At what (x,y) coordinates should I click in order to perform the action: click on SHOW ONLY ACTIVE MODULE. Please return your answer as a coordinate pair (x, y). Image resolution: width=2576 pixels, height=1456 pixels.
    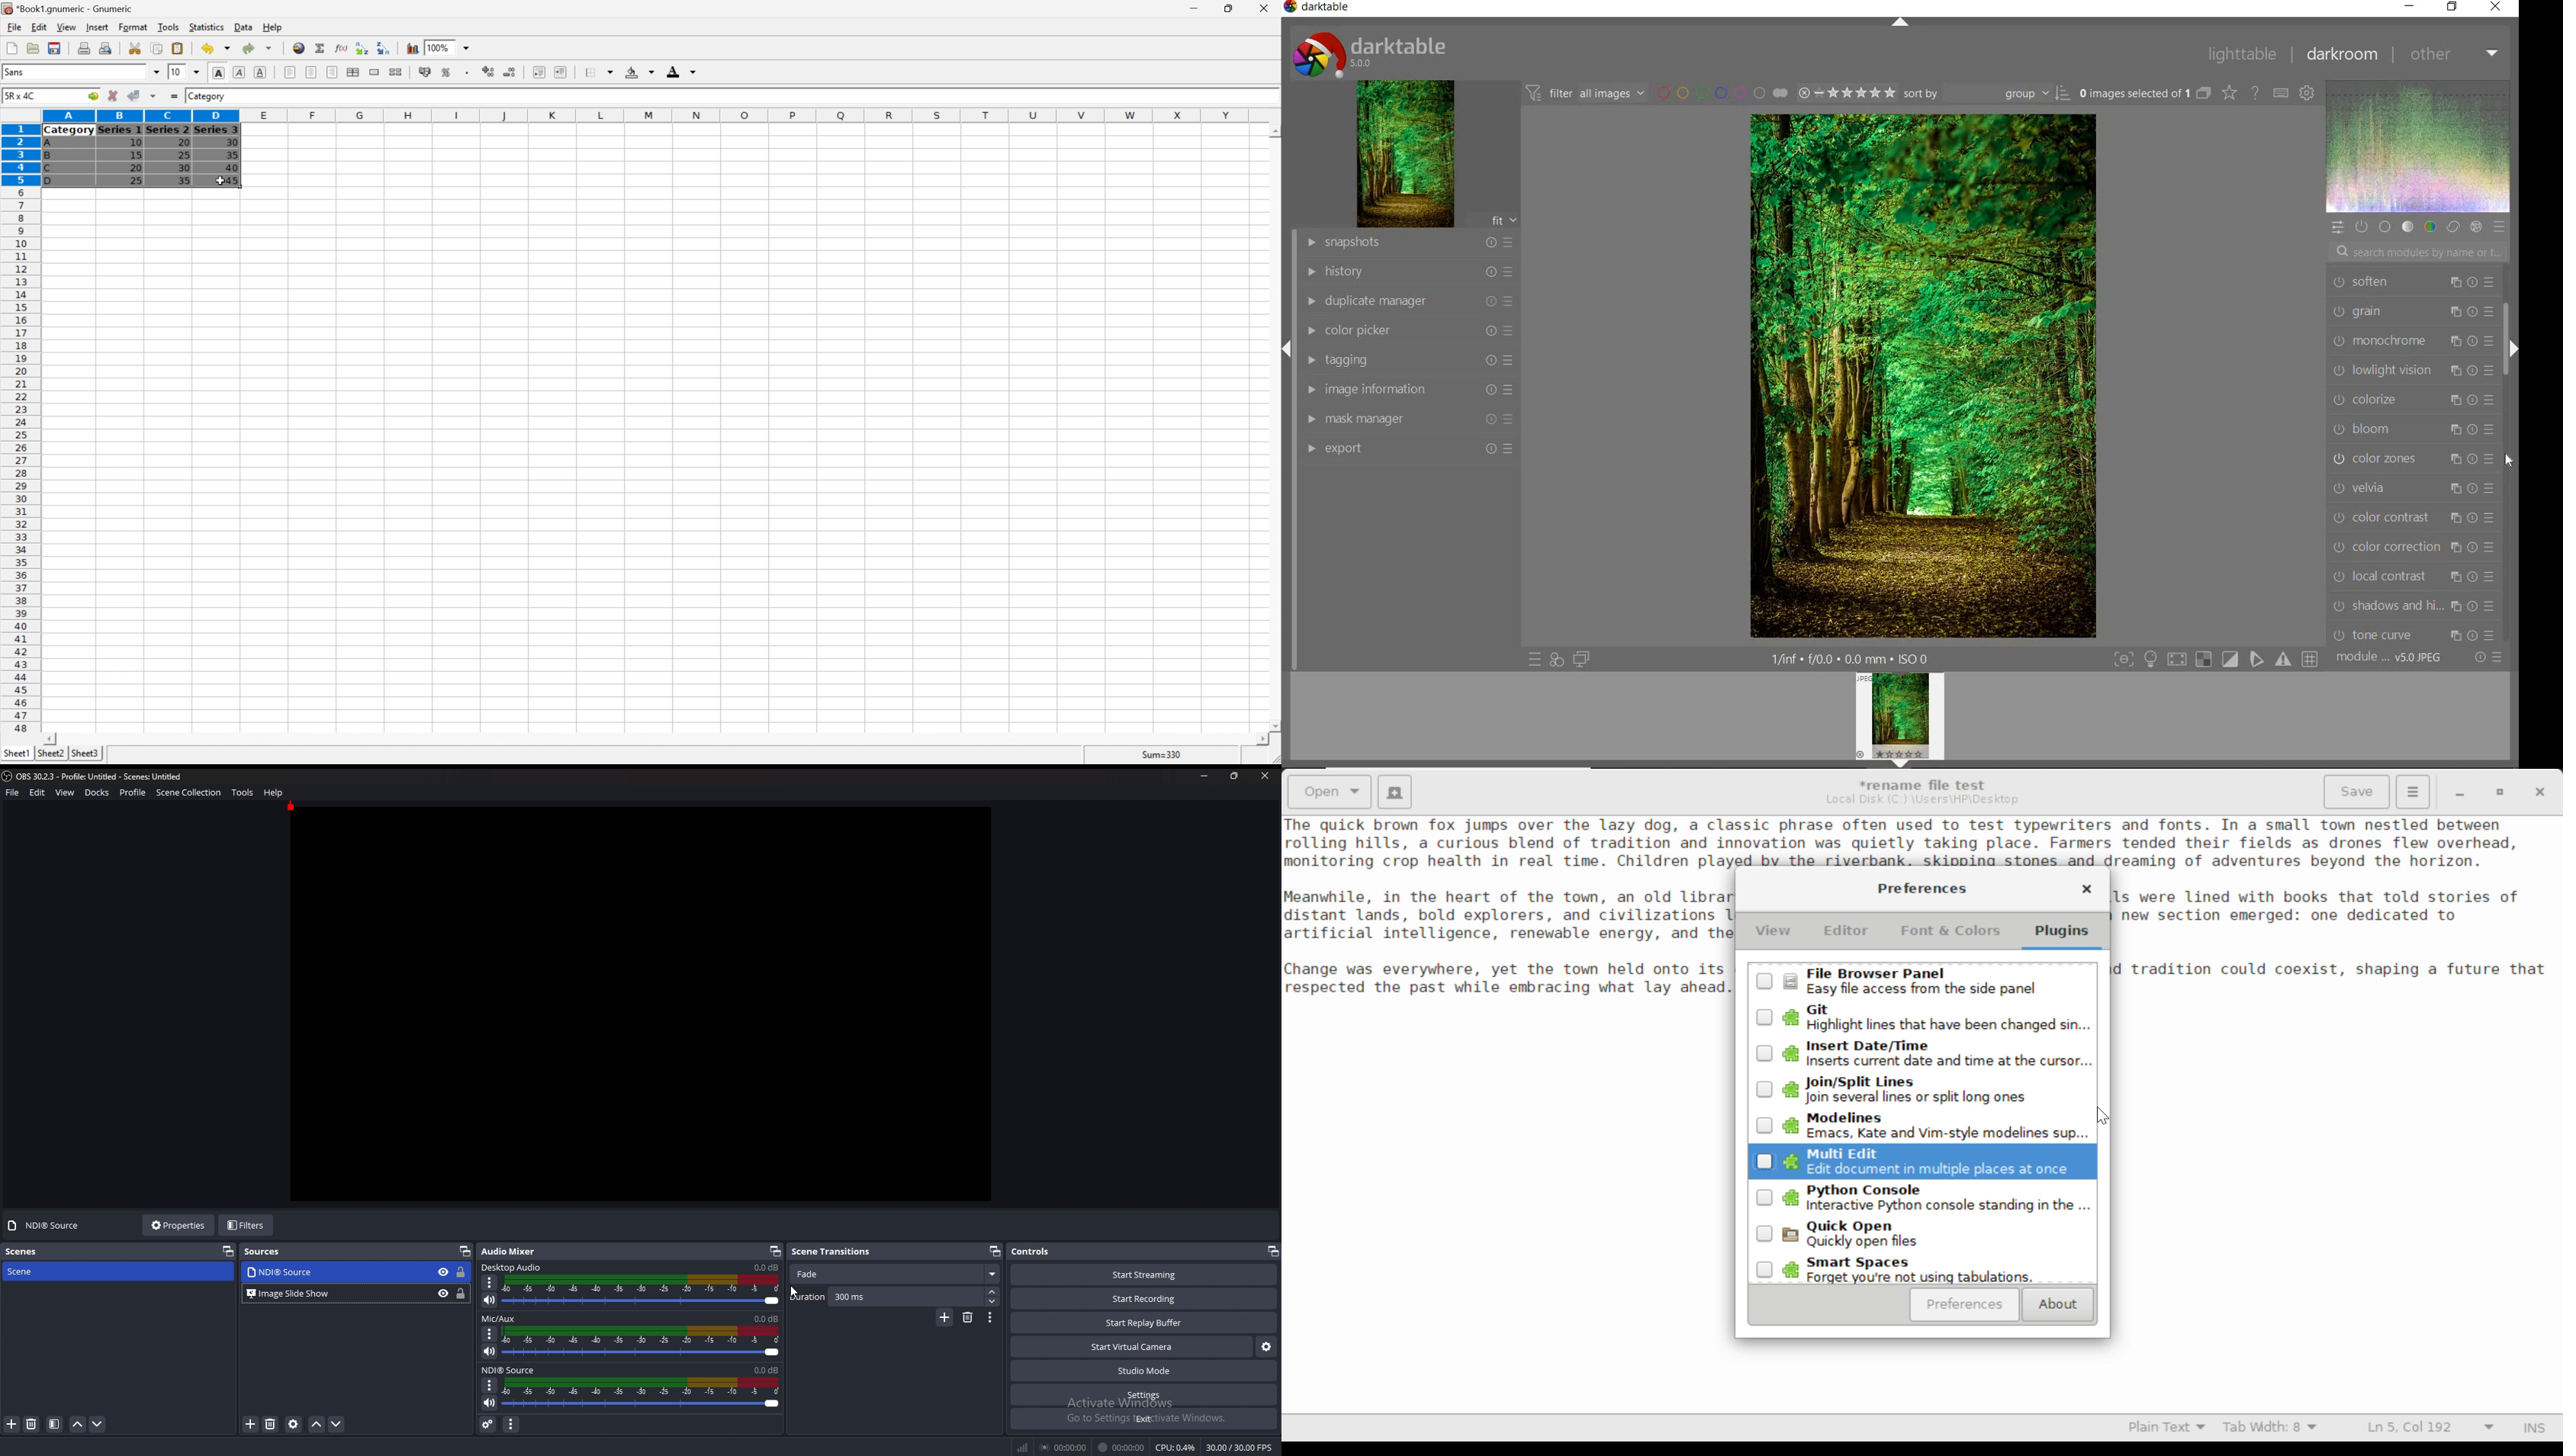
    Looking at the image, I should click on (2362, 226).